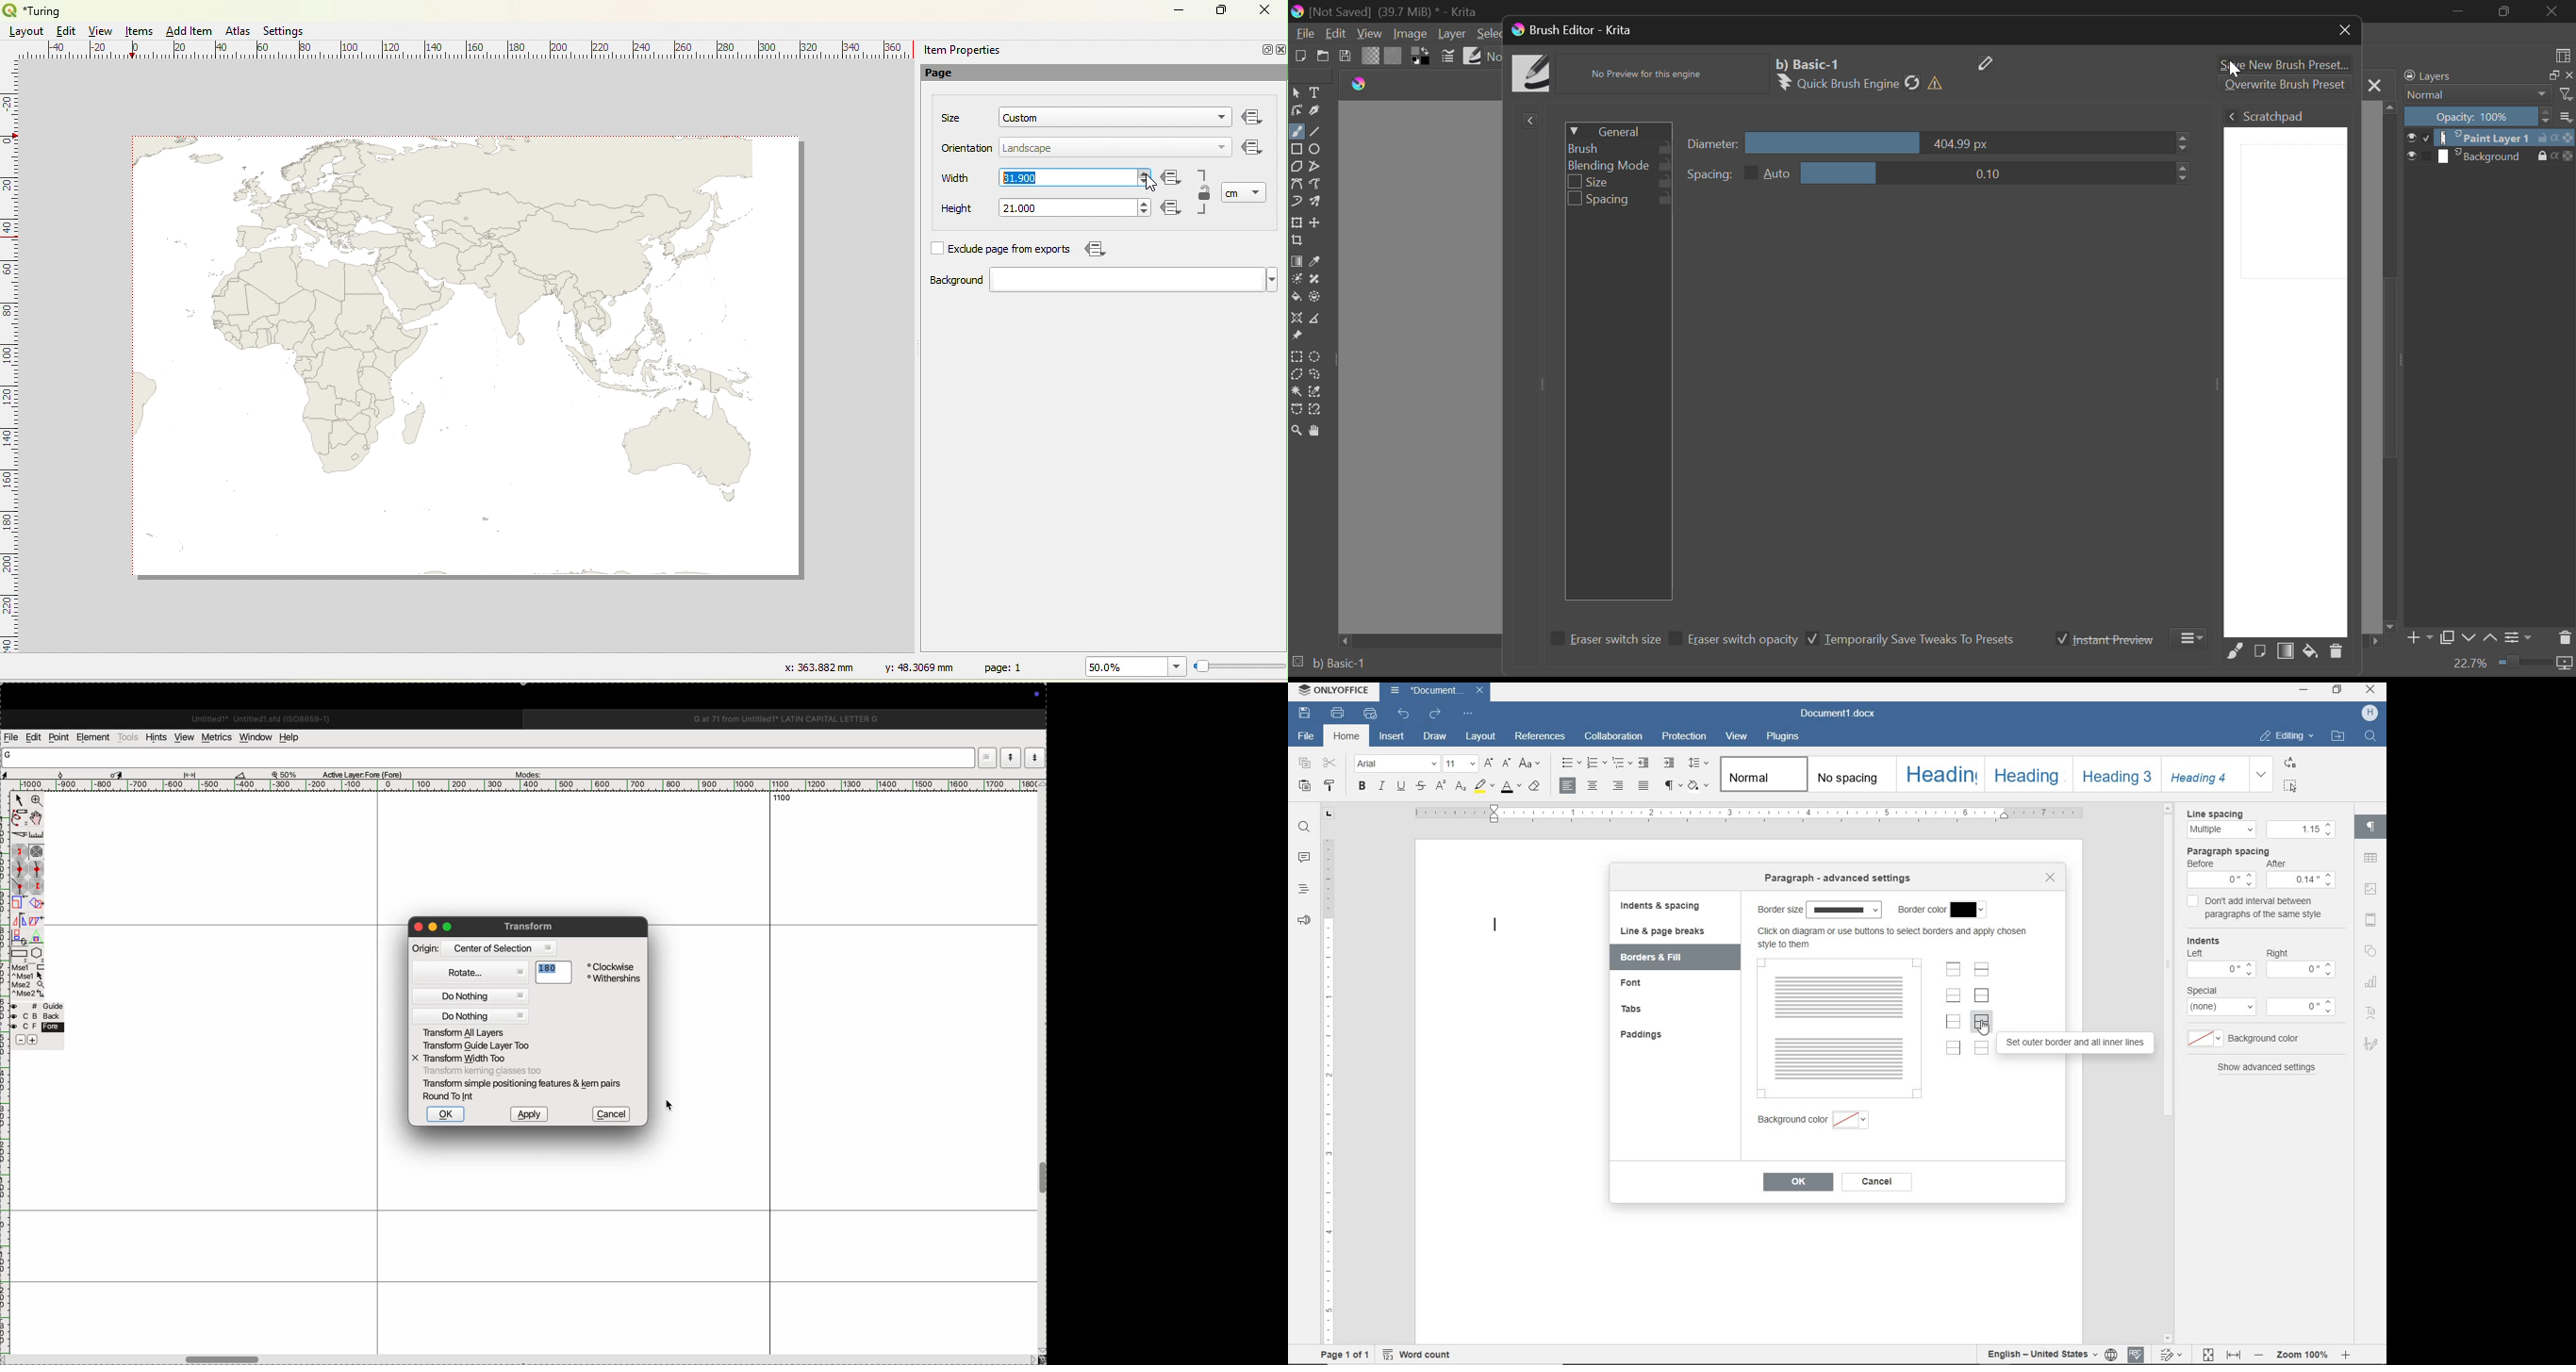 This screenshot has width=2576, height=1372. What do you see at coordinates (1661, 958) in the screenshot?
I see `borders & fill` at bounding box center [1661, 958].